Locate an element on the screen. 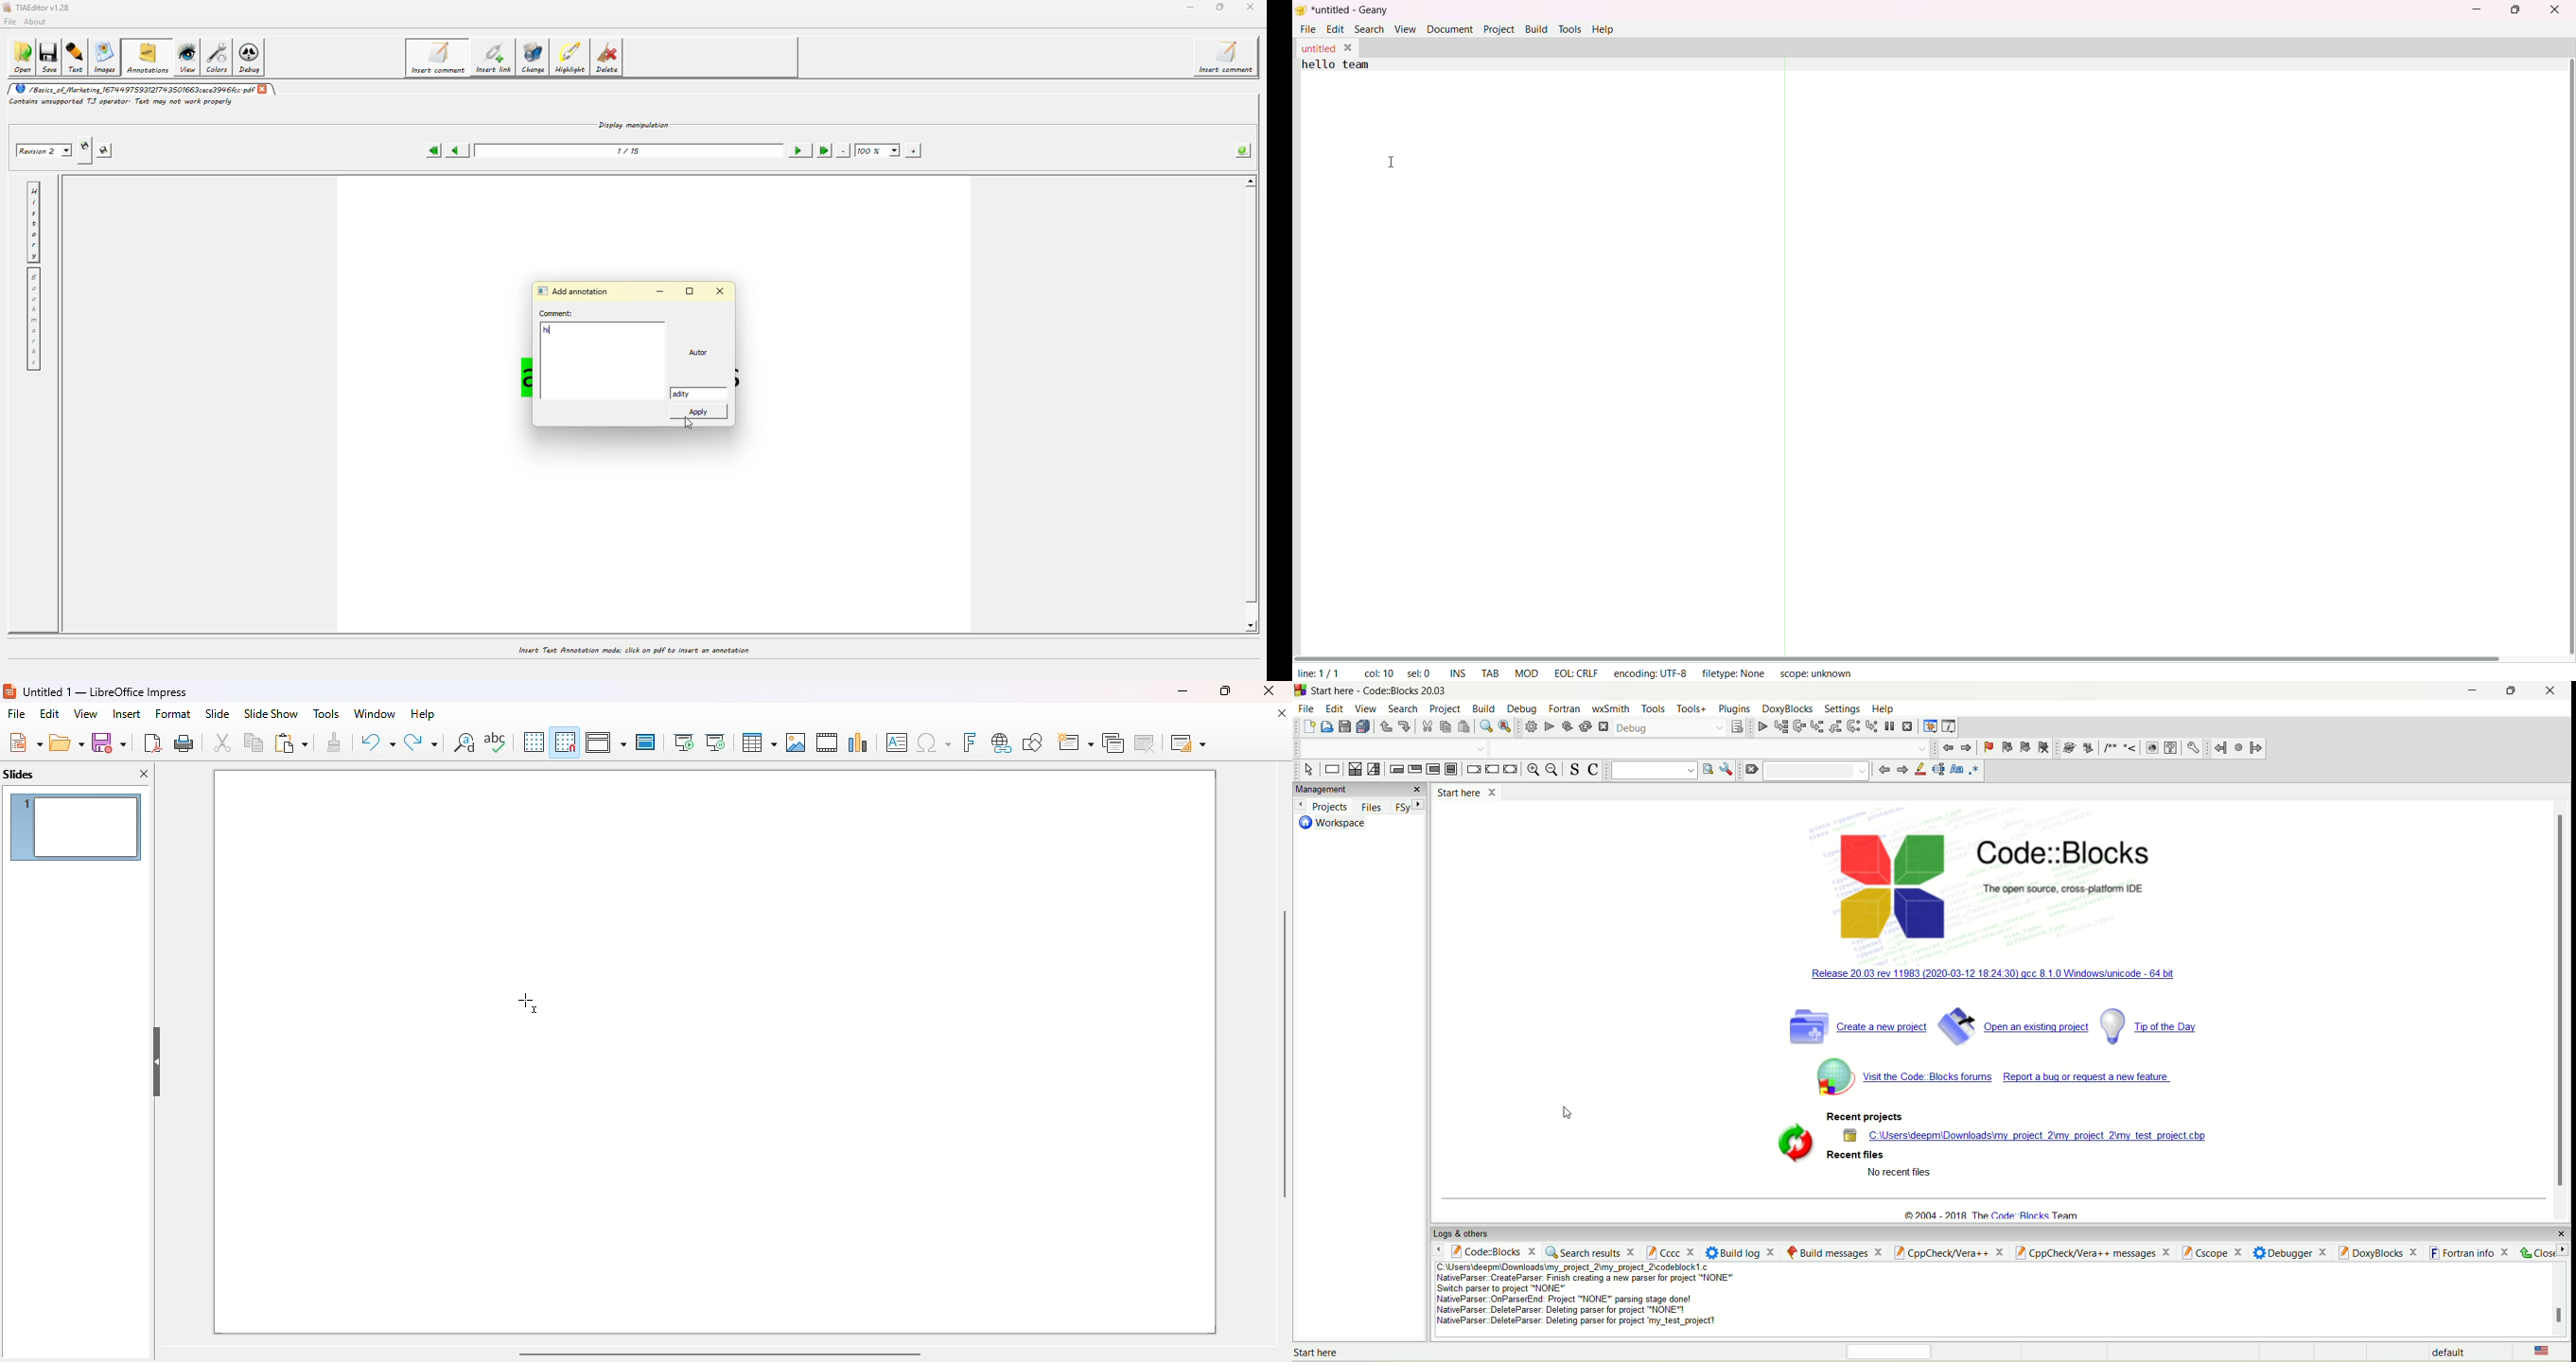  edit is located at coordinates (1334, 29).